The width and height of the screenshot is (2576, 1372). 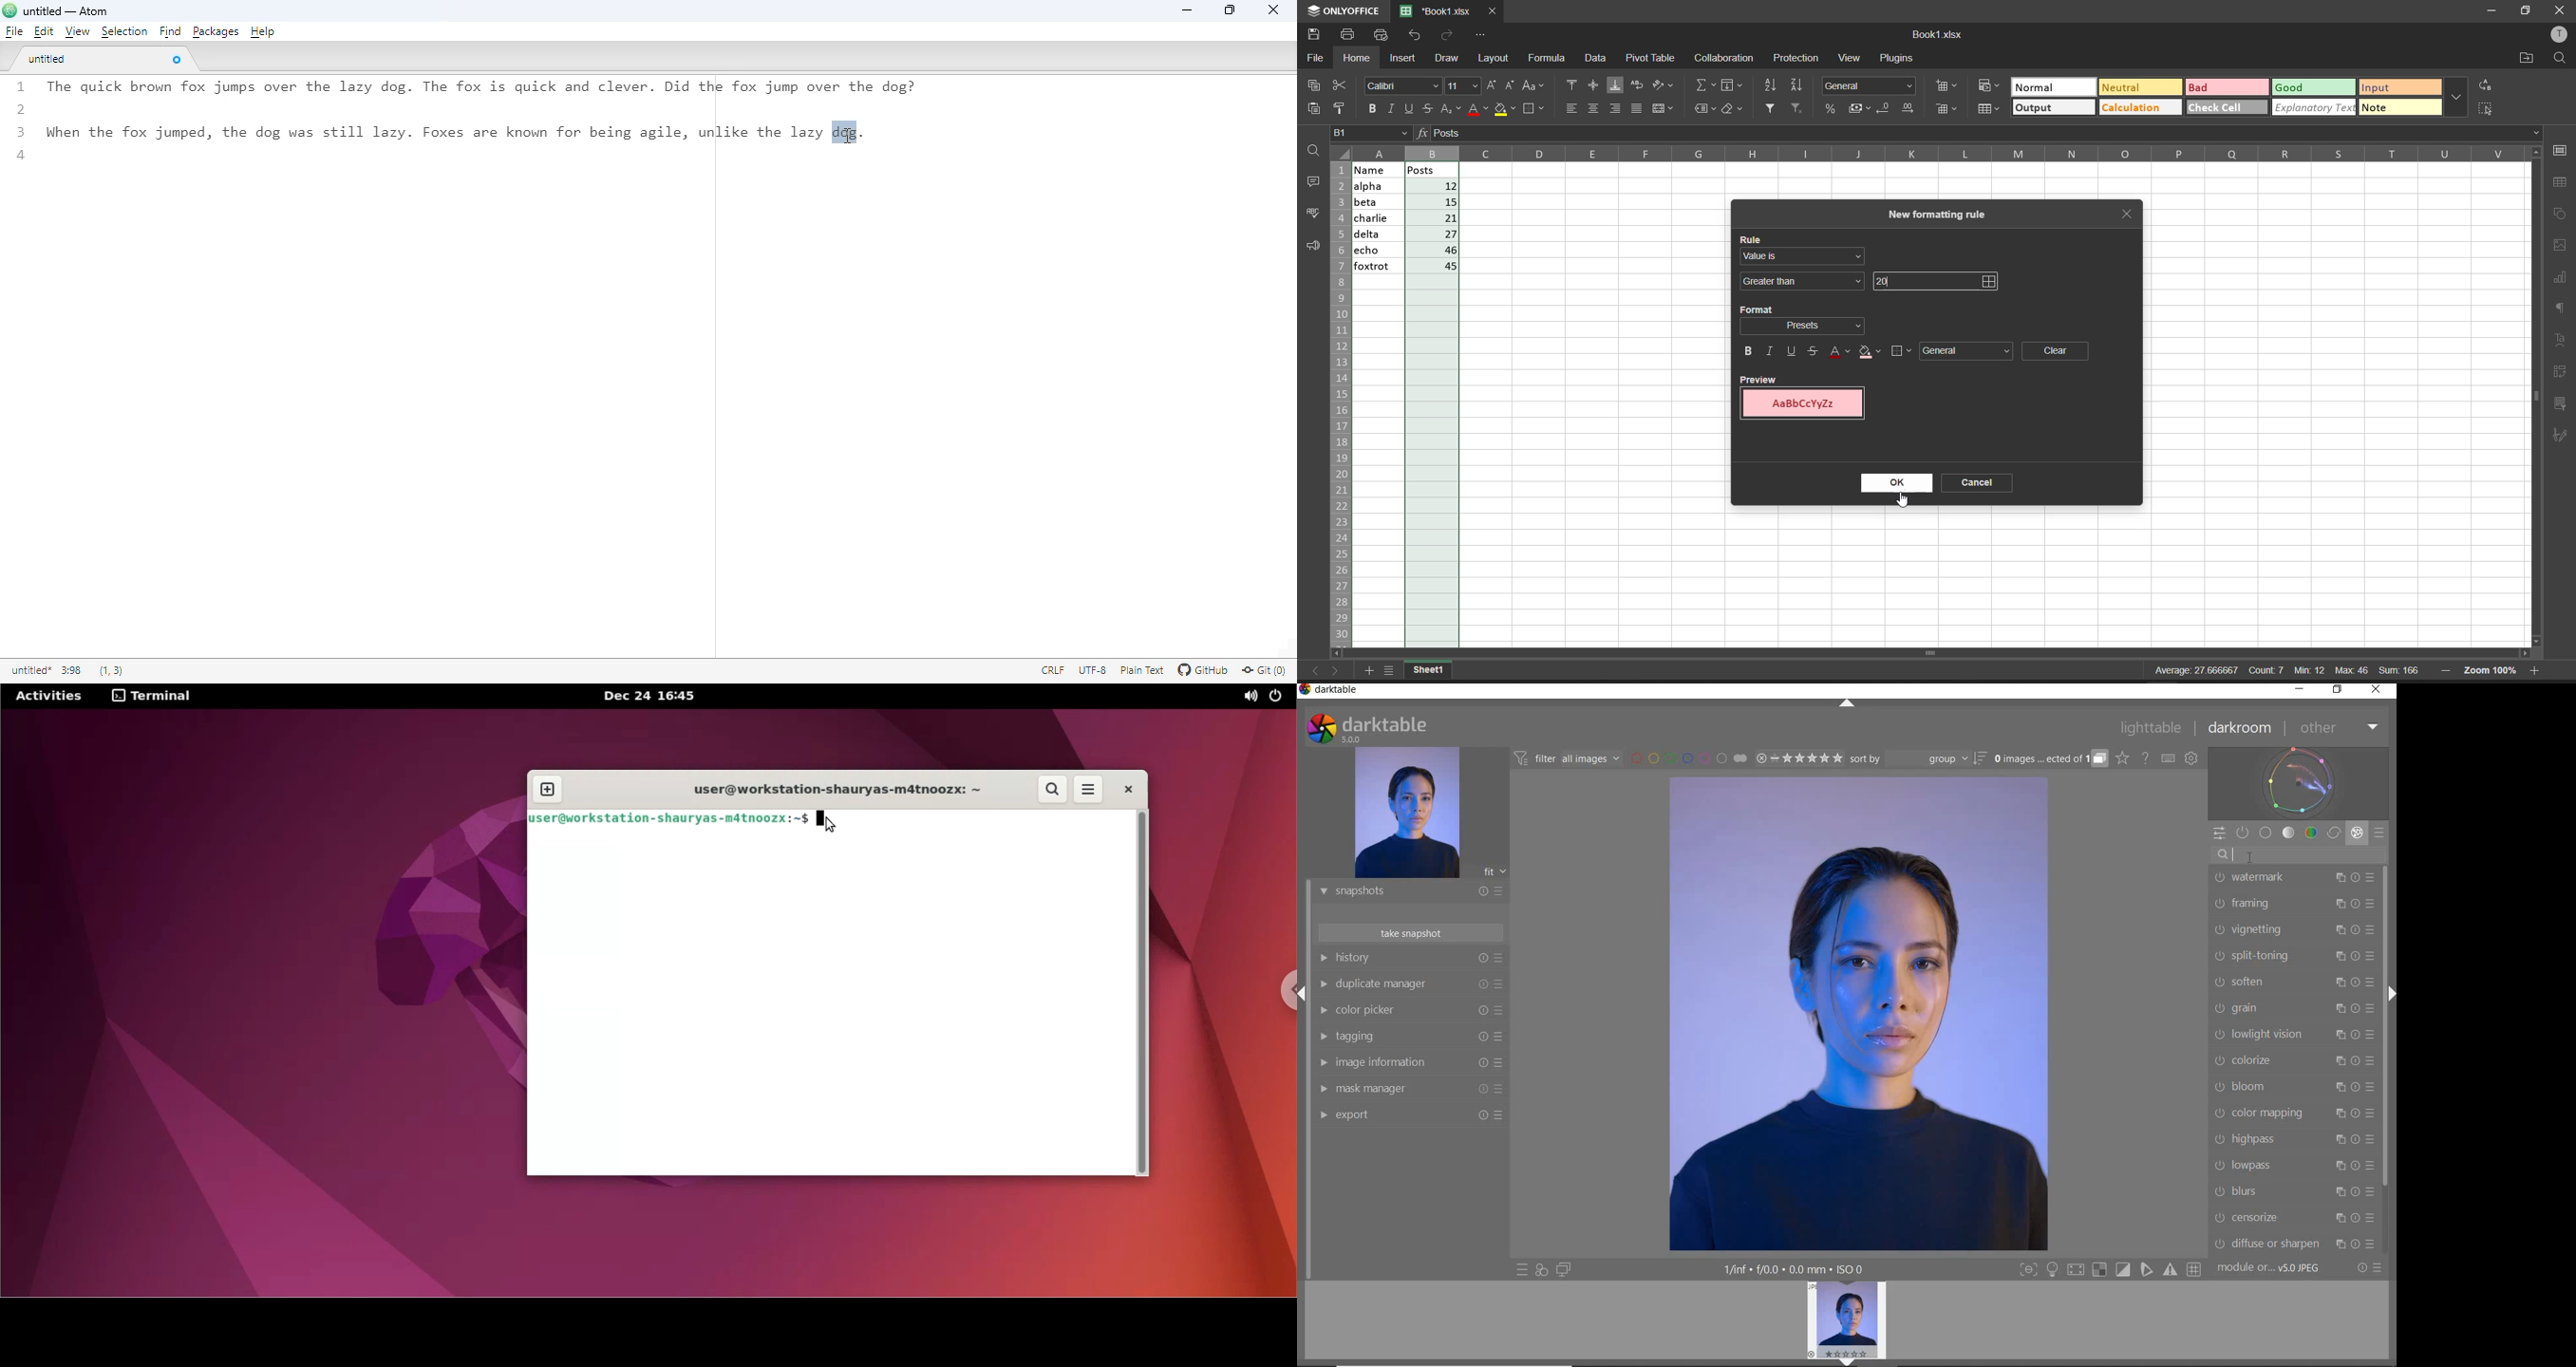 What do you see at coordinates (2338, 729) in the screenshot?
I see `OTHER` at bounding box center [2338, 729].